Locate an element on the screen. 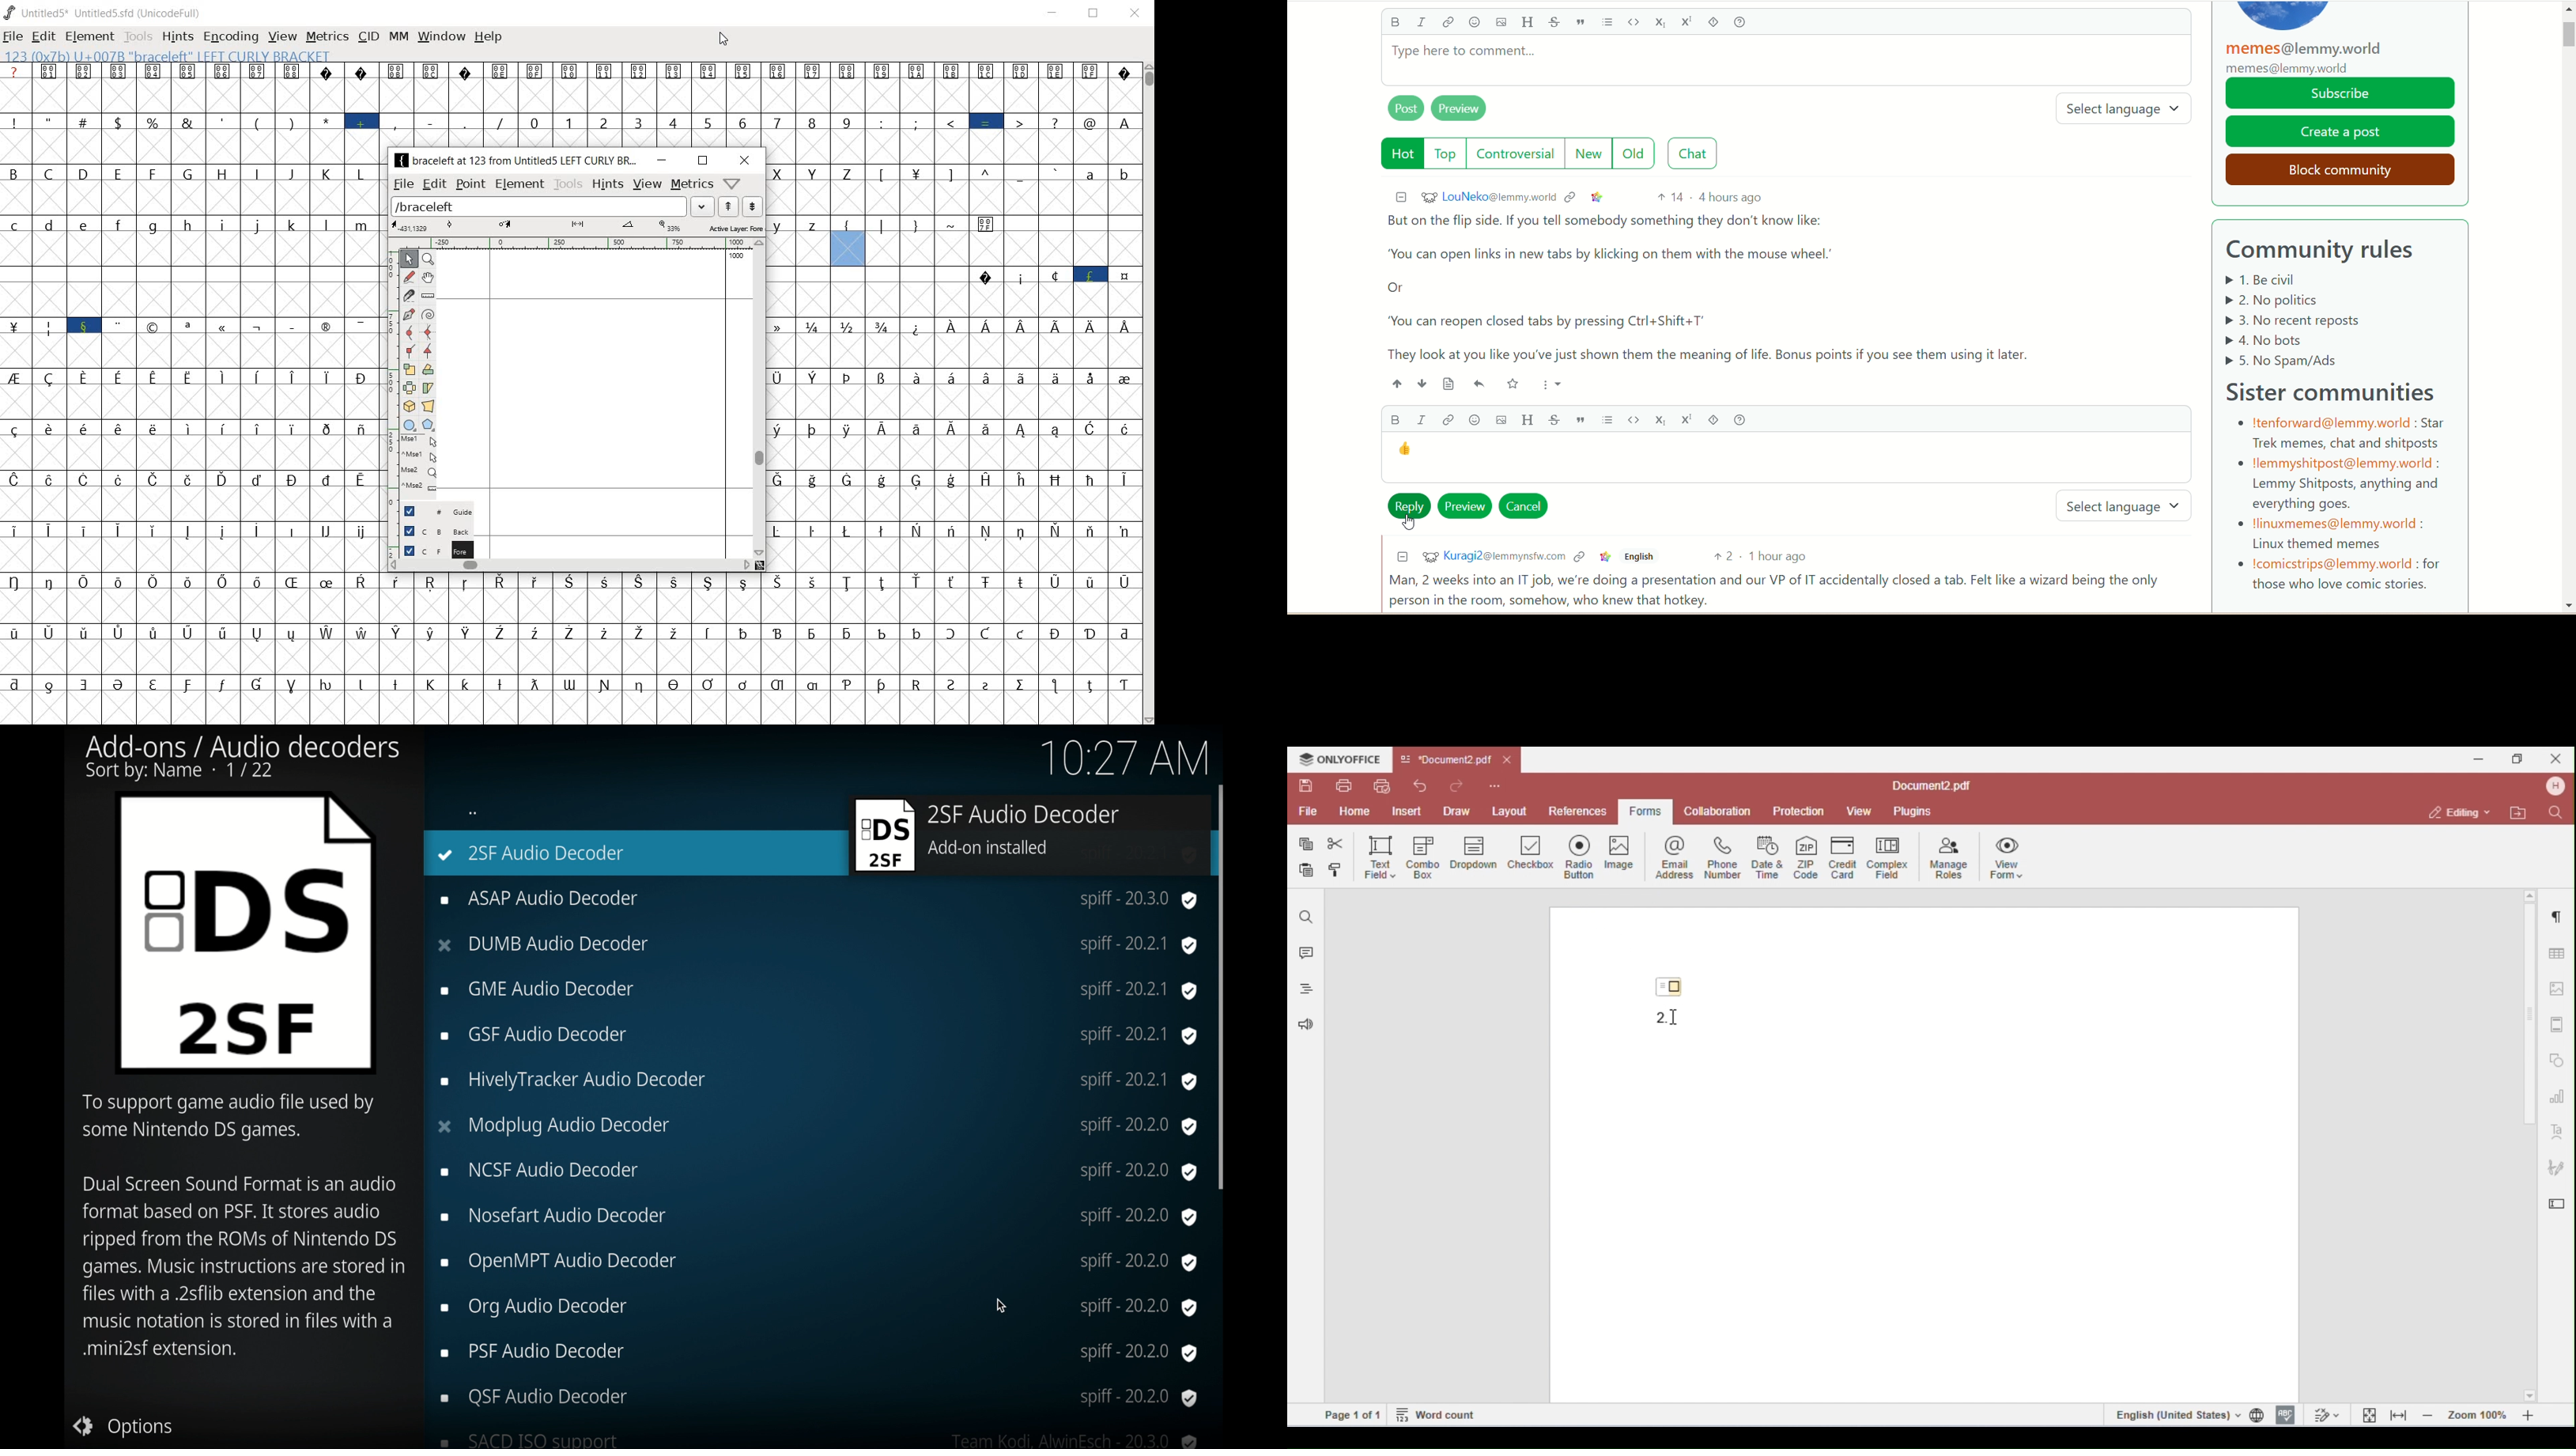 This screenshot has width=2576, height=1456. restore down is located at coordinates (702, 162).